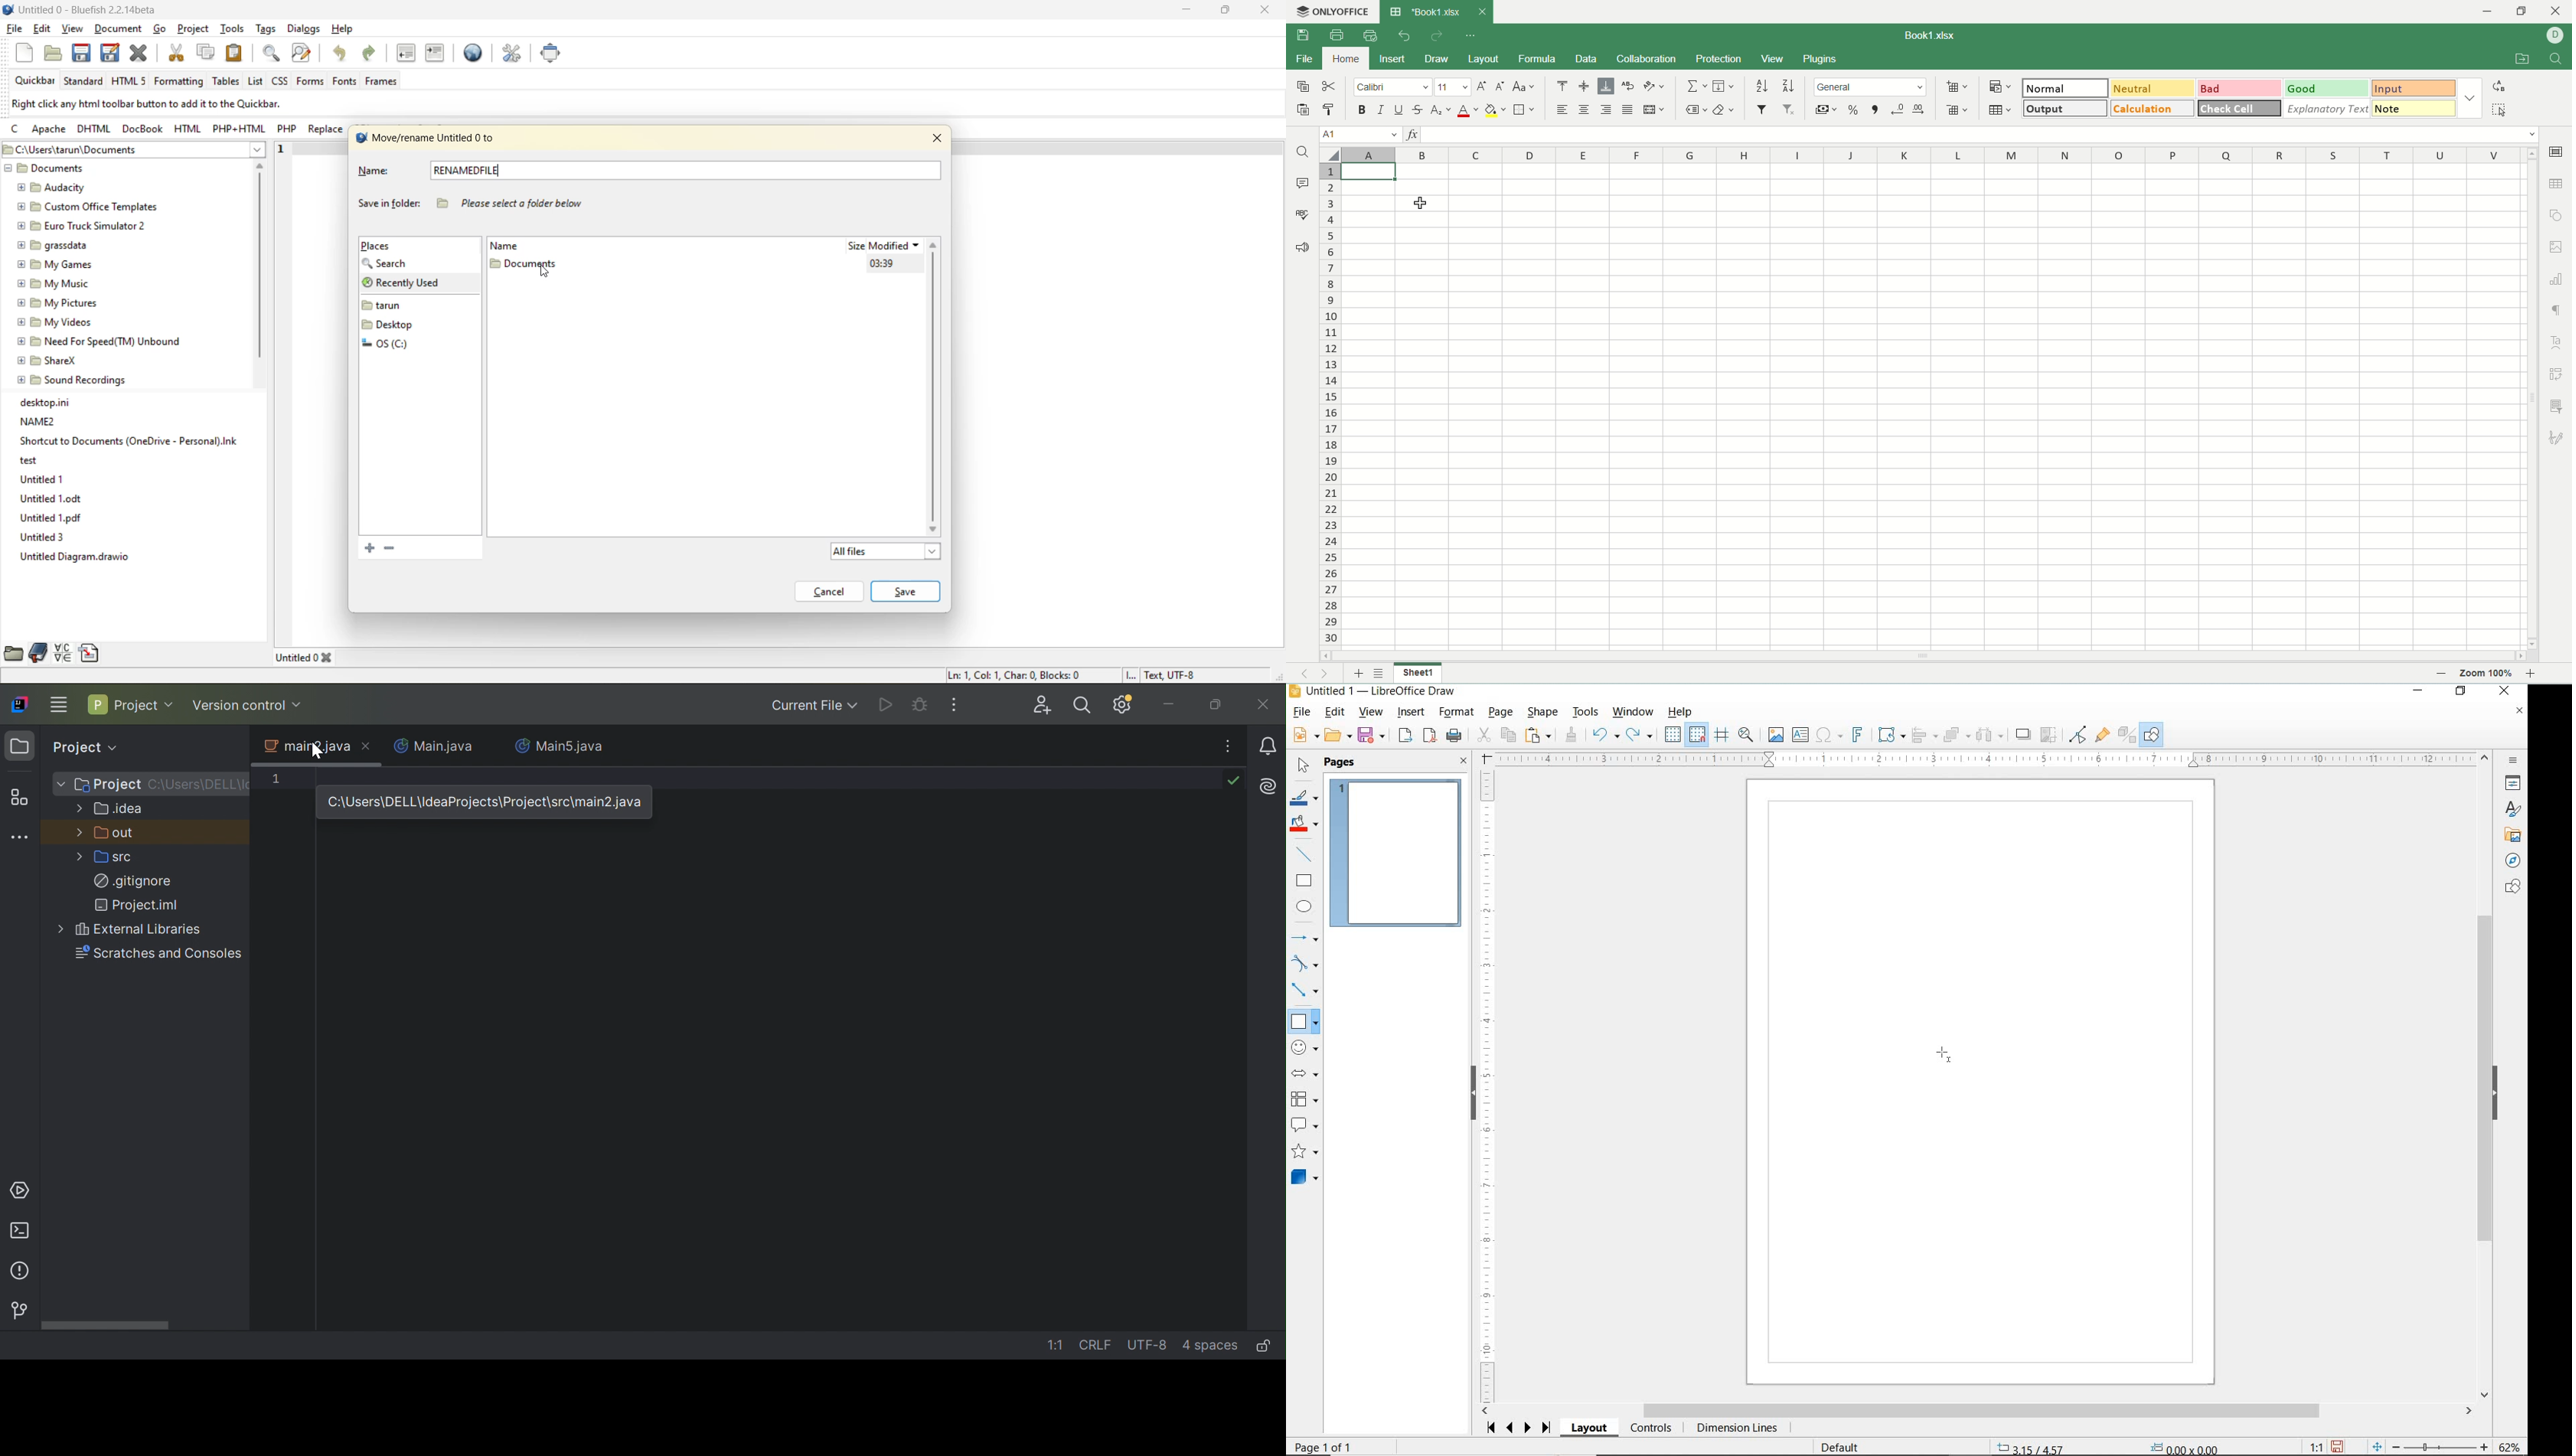 The height and width of the screenshot is (1456, 2576). What do you see at coordinates (1495, 111) in the screenshot?
I see `fill color` at bounding box center [1495, 111].